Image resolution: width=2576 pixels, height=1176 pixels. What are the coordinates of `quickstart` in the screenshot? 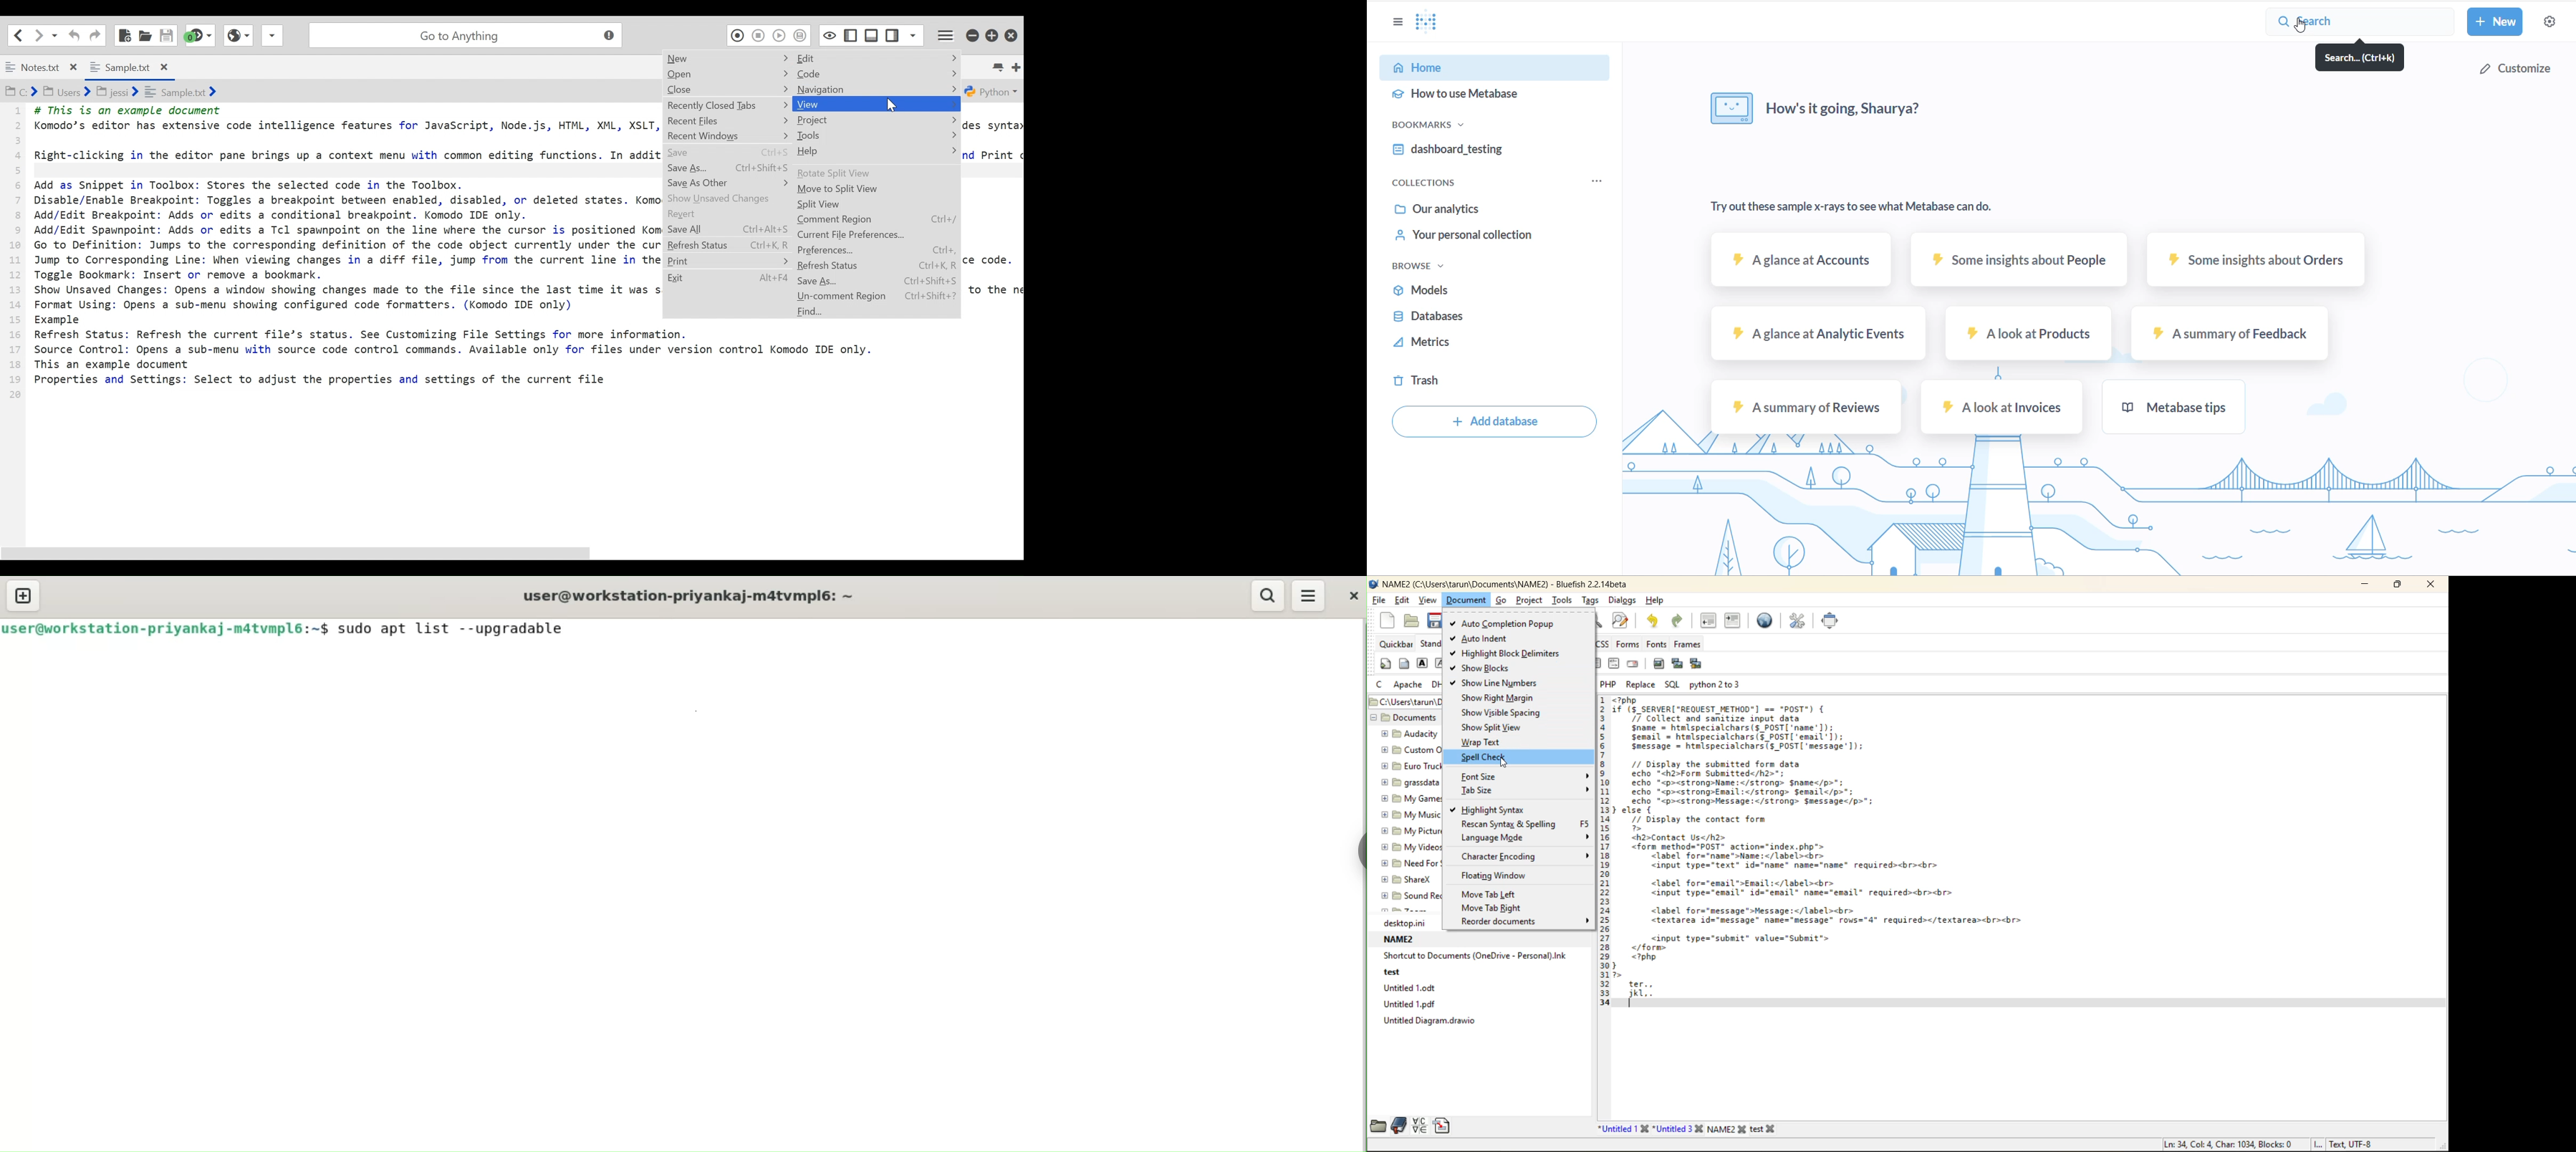 It's located at (1385, 663).